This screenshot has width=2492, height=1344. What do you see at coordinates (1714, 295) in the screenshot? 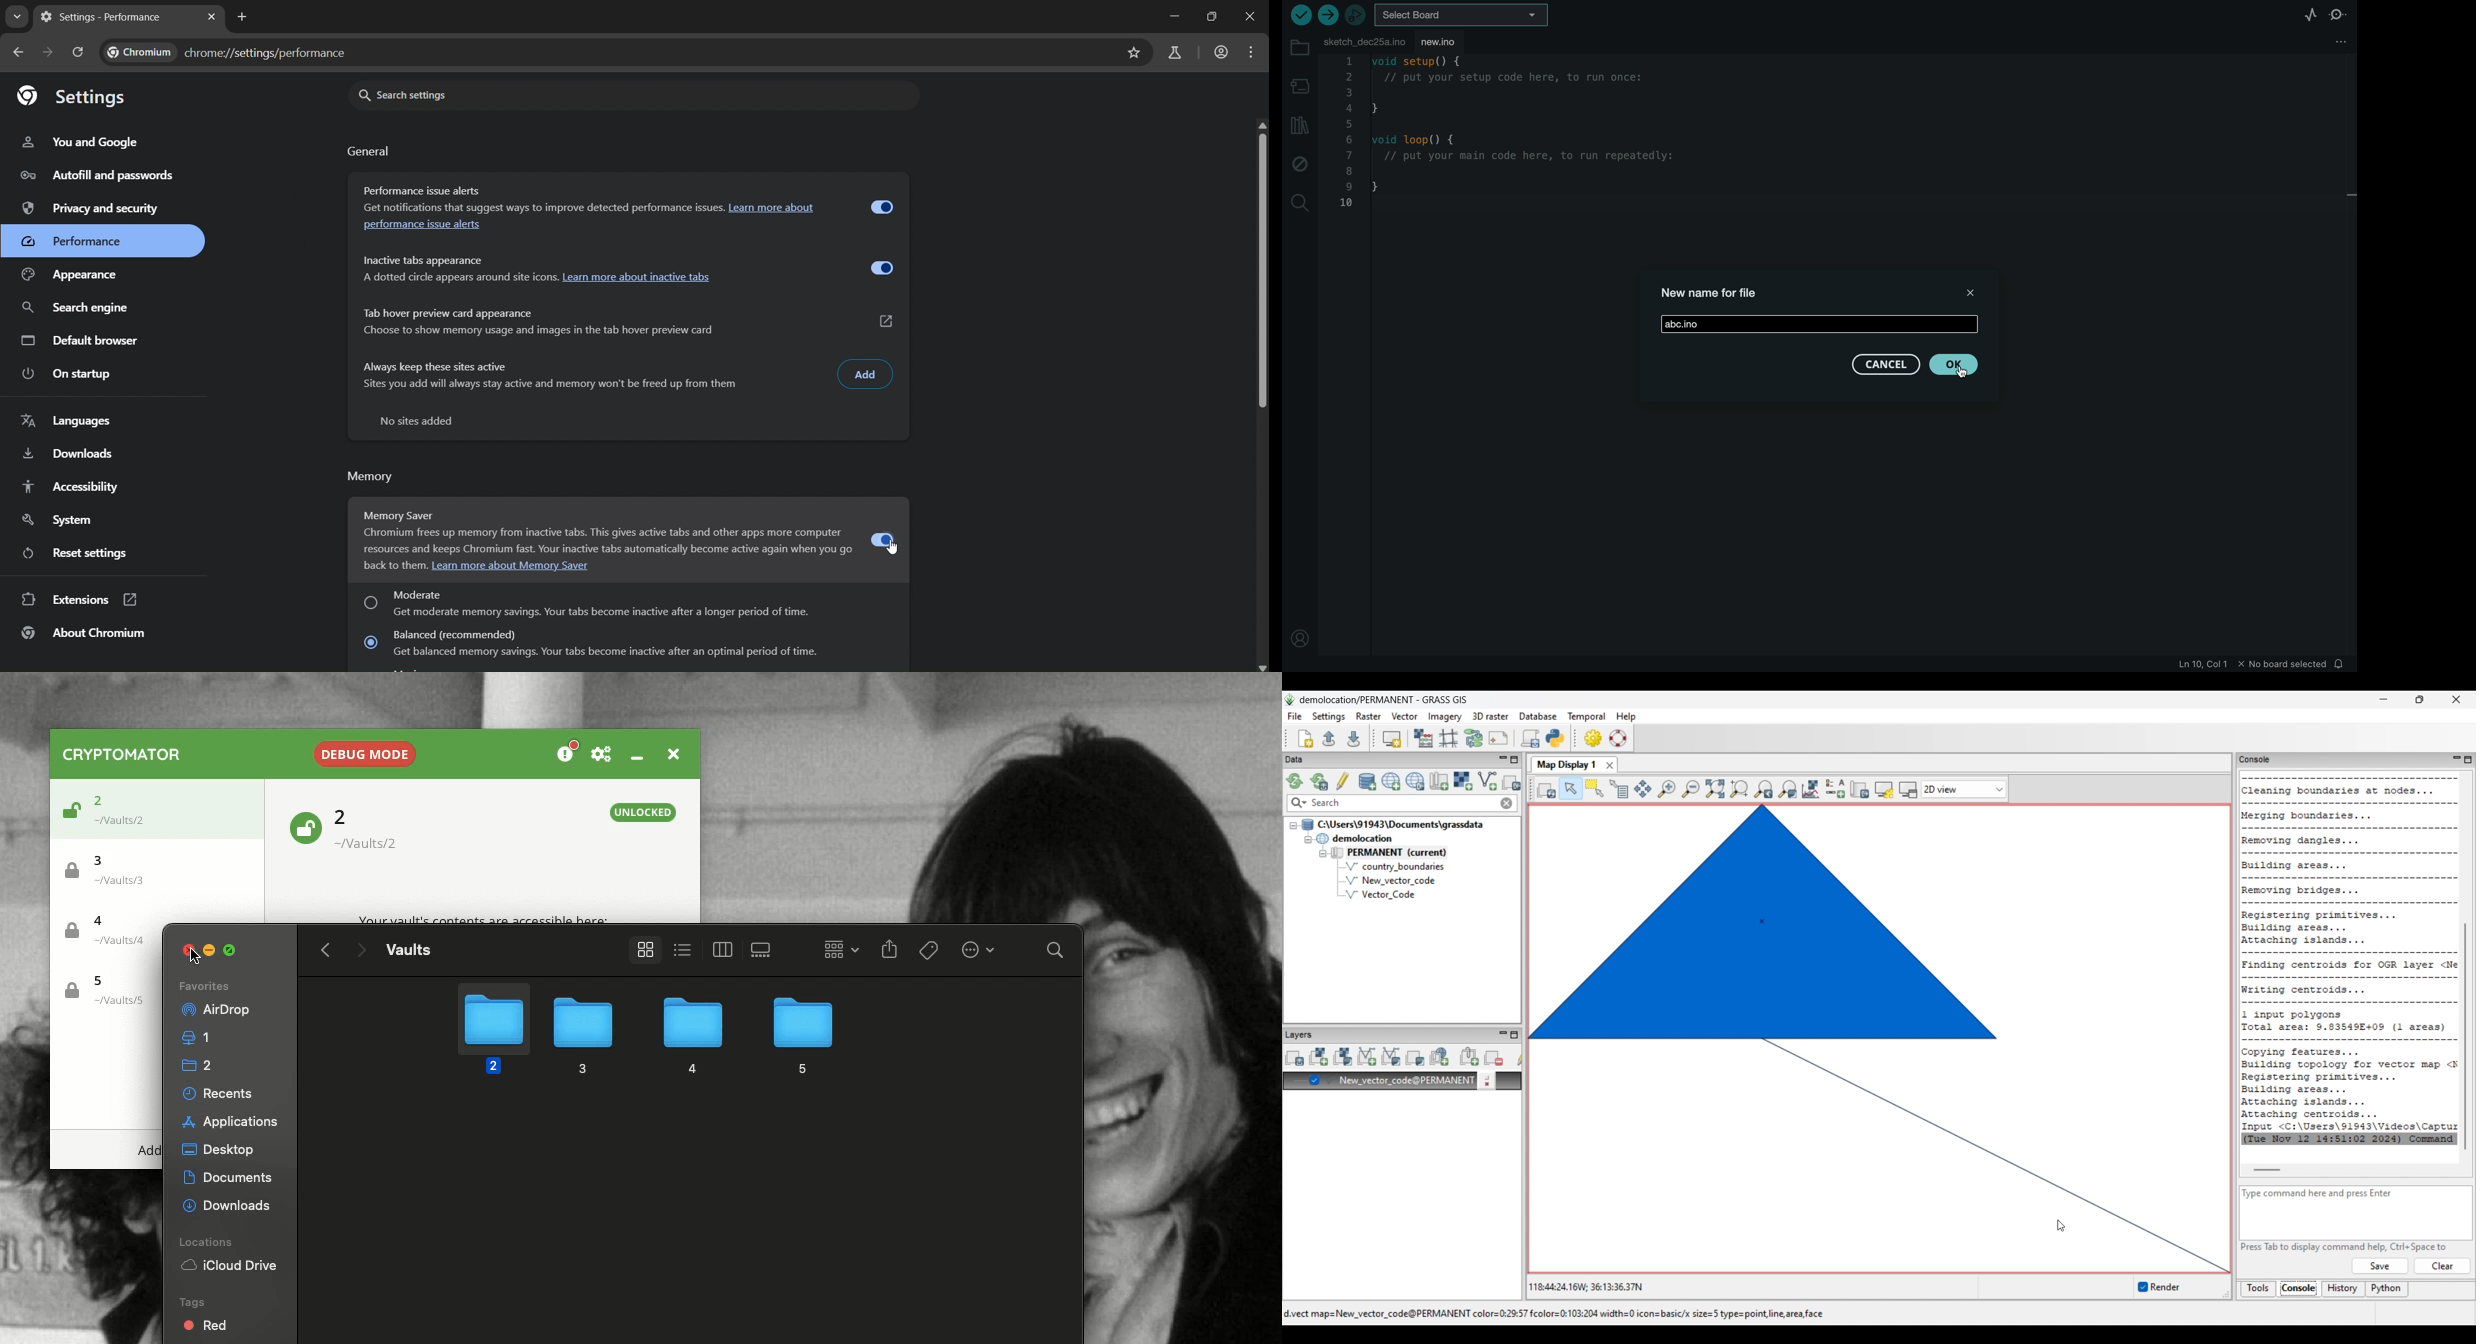
I see `new name ` at bounding box center [1714, 295].